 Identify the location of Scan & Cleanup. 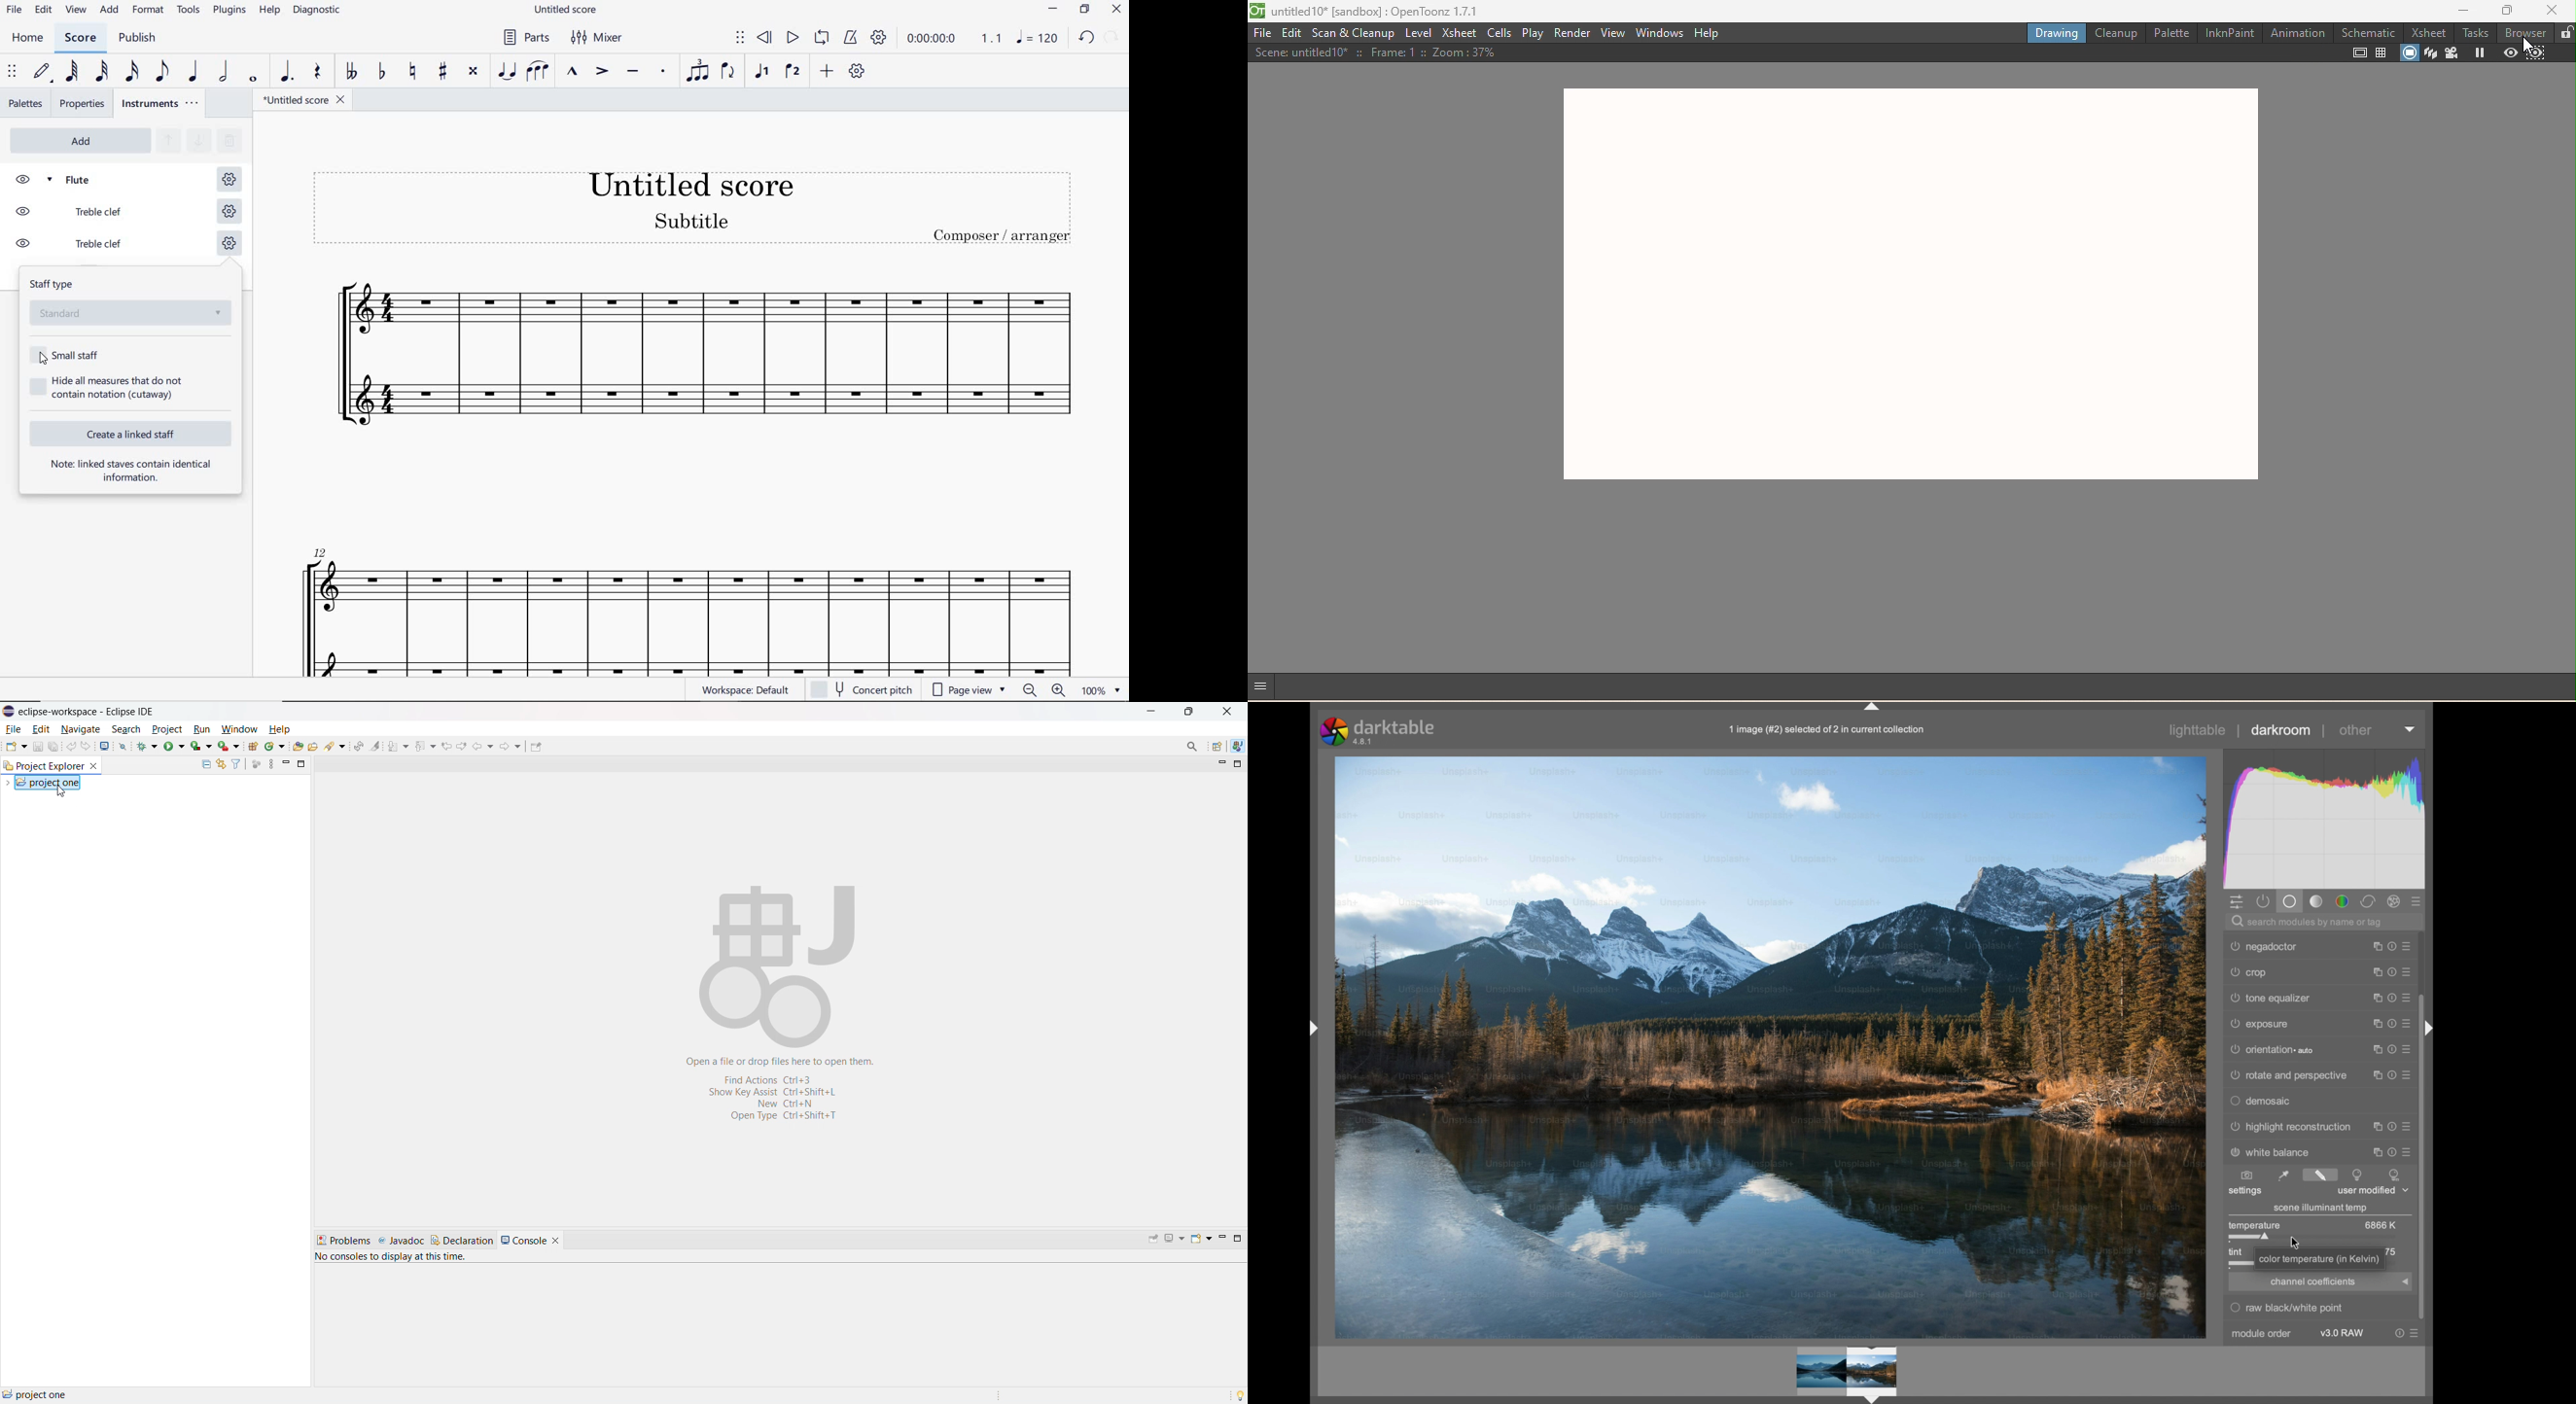
(1352, 32).